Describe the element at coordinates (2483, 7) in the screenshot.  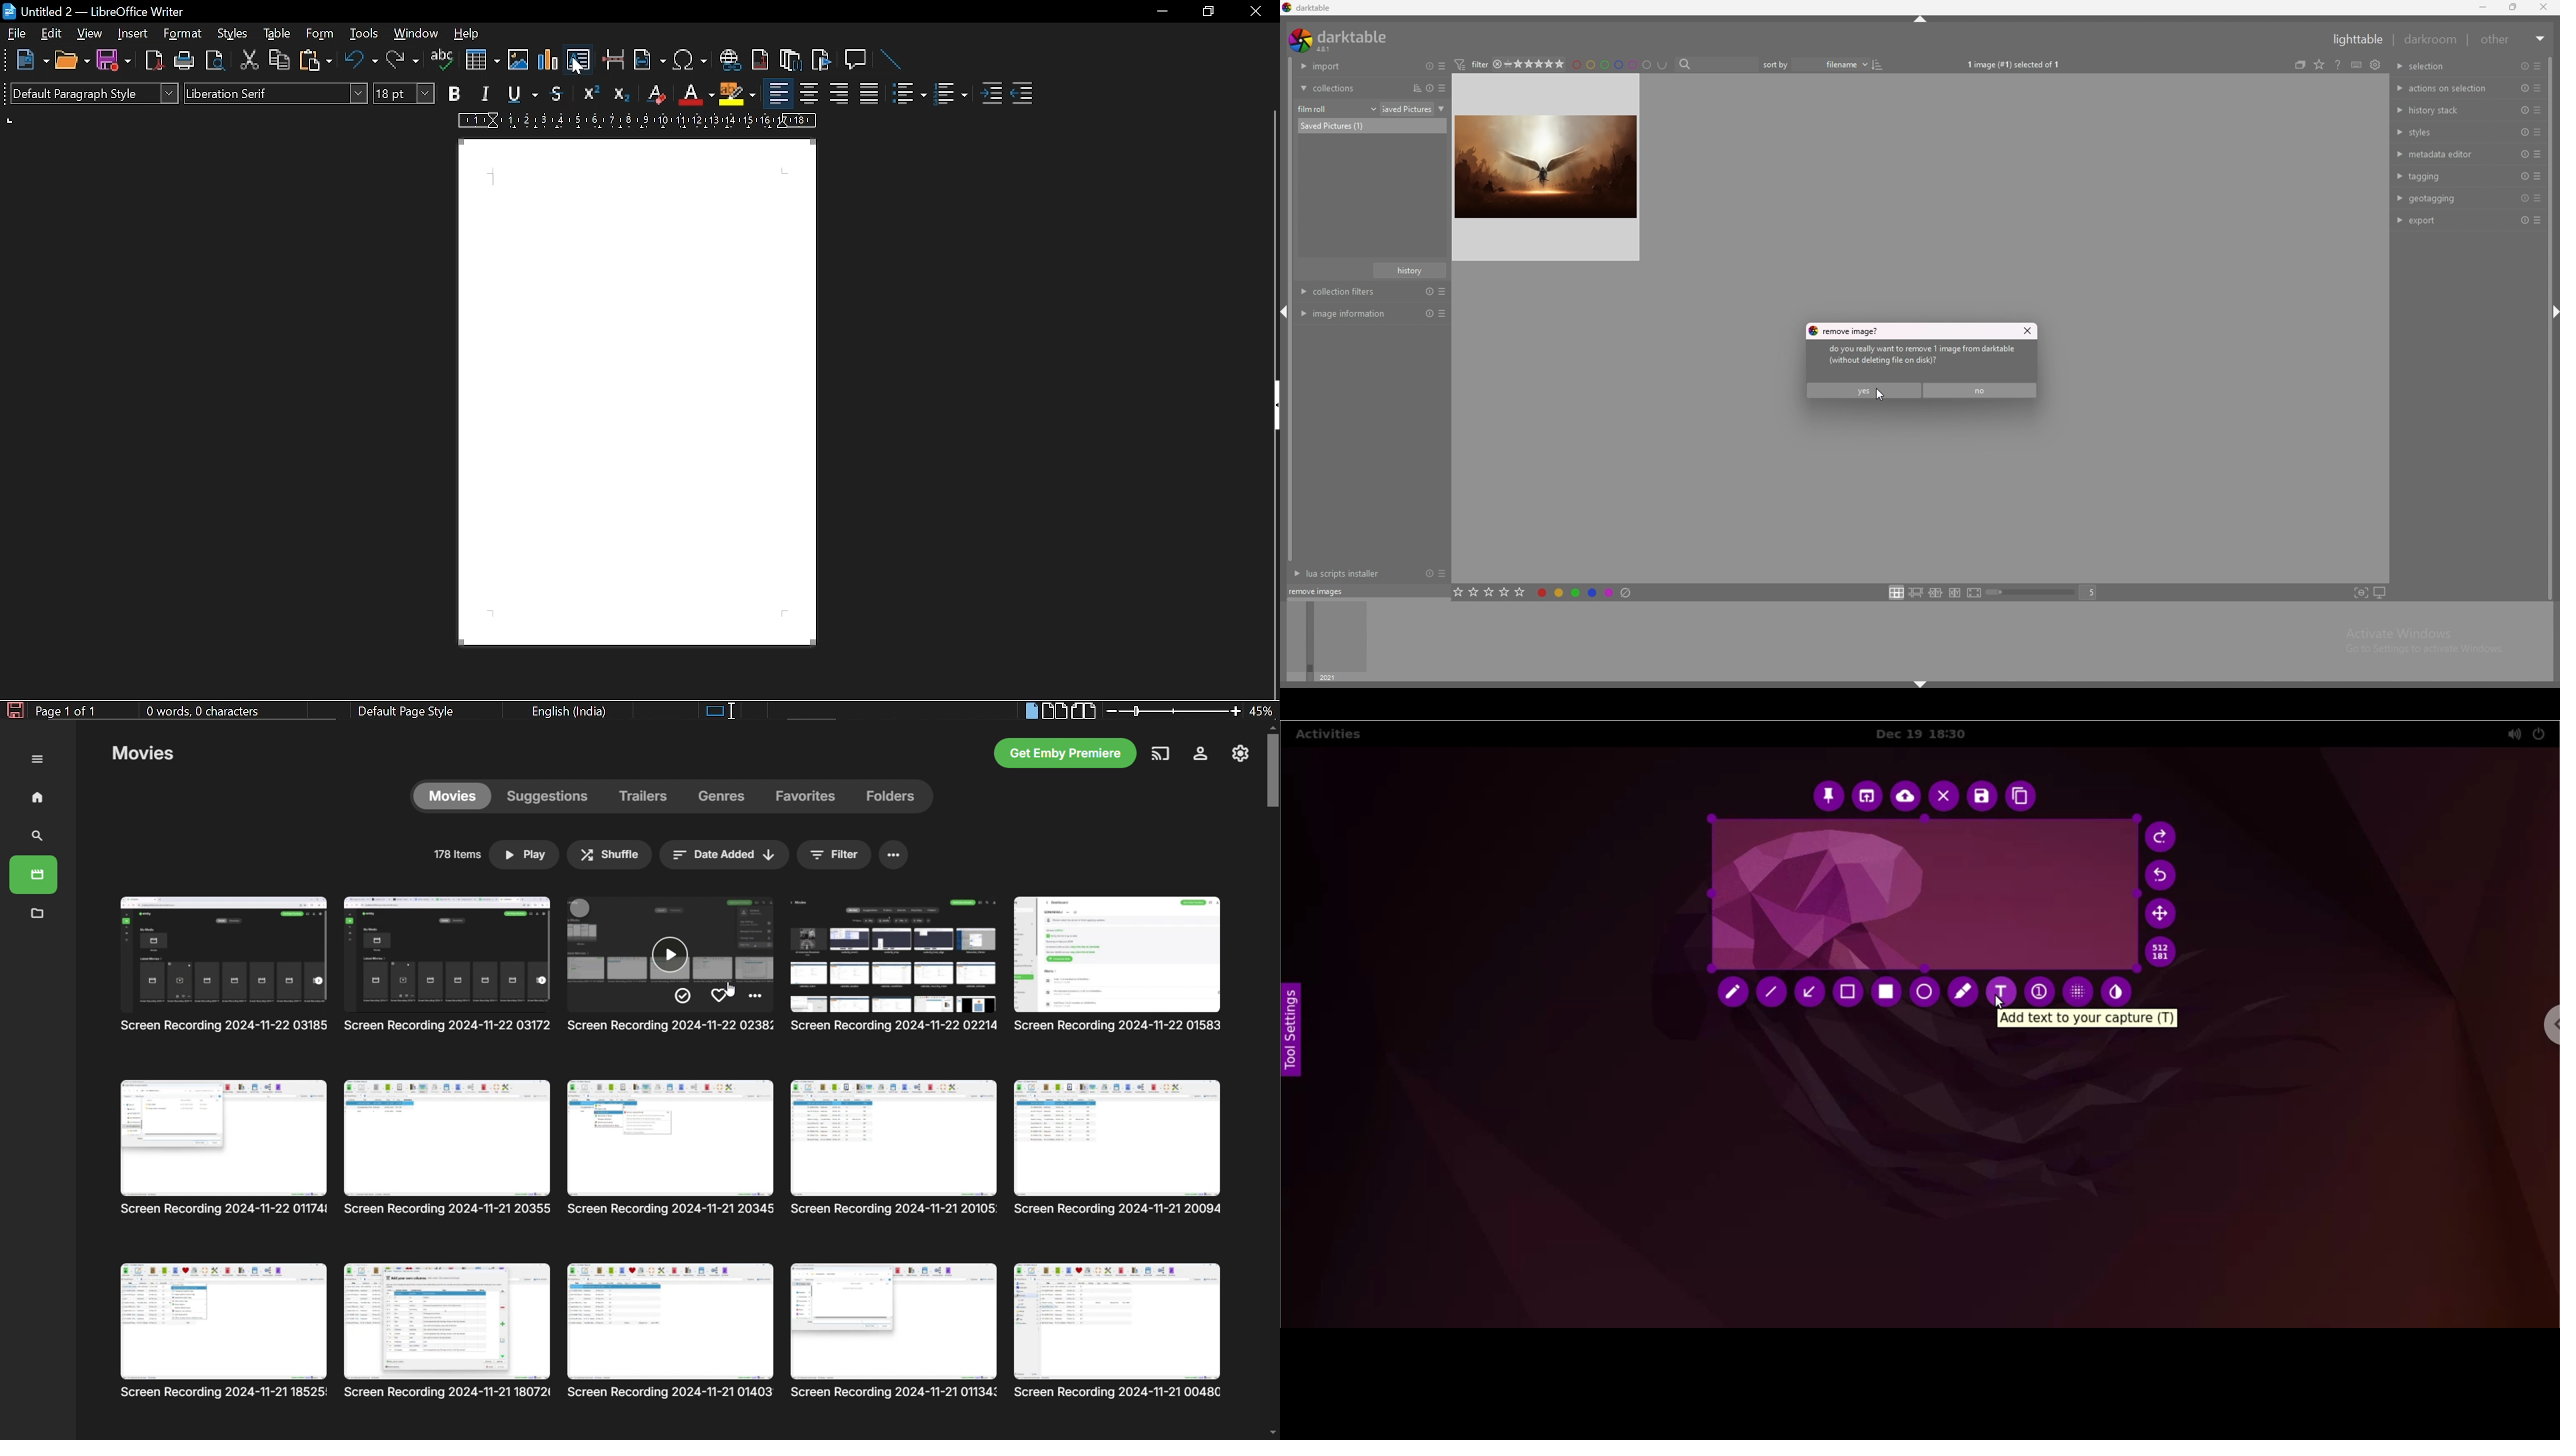
I see `minimize` at that location.